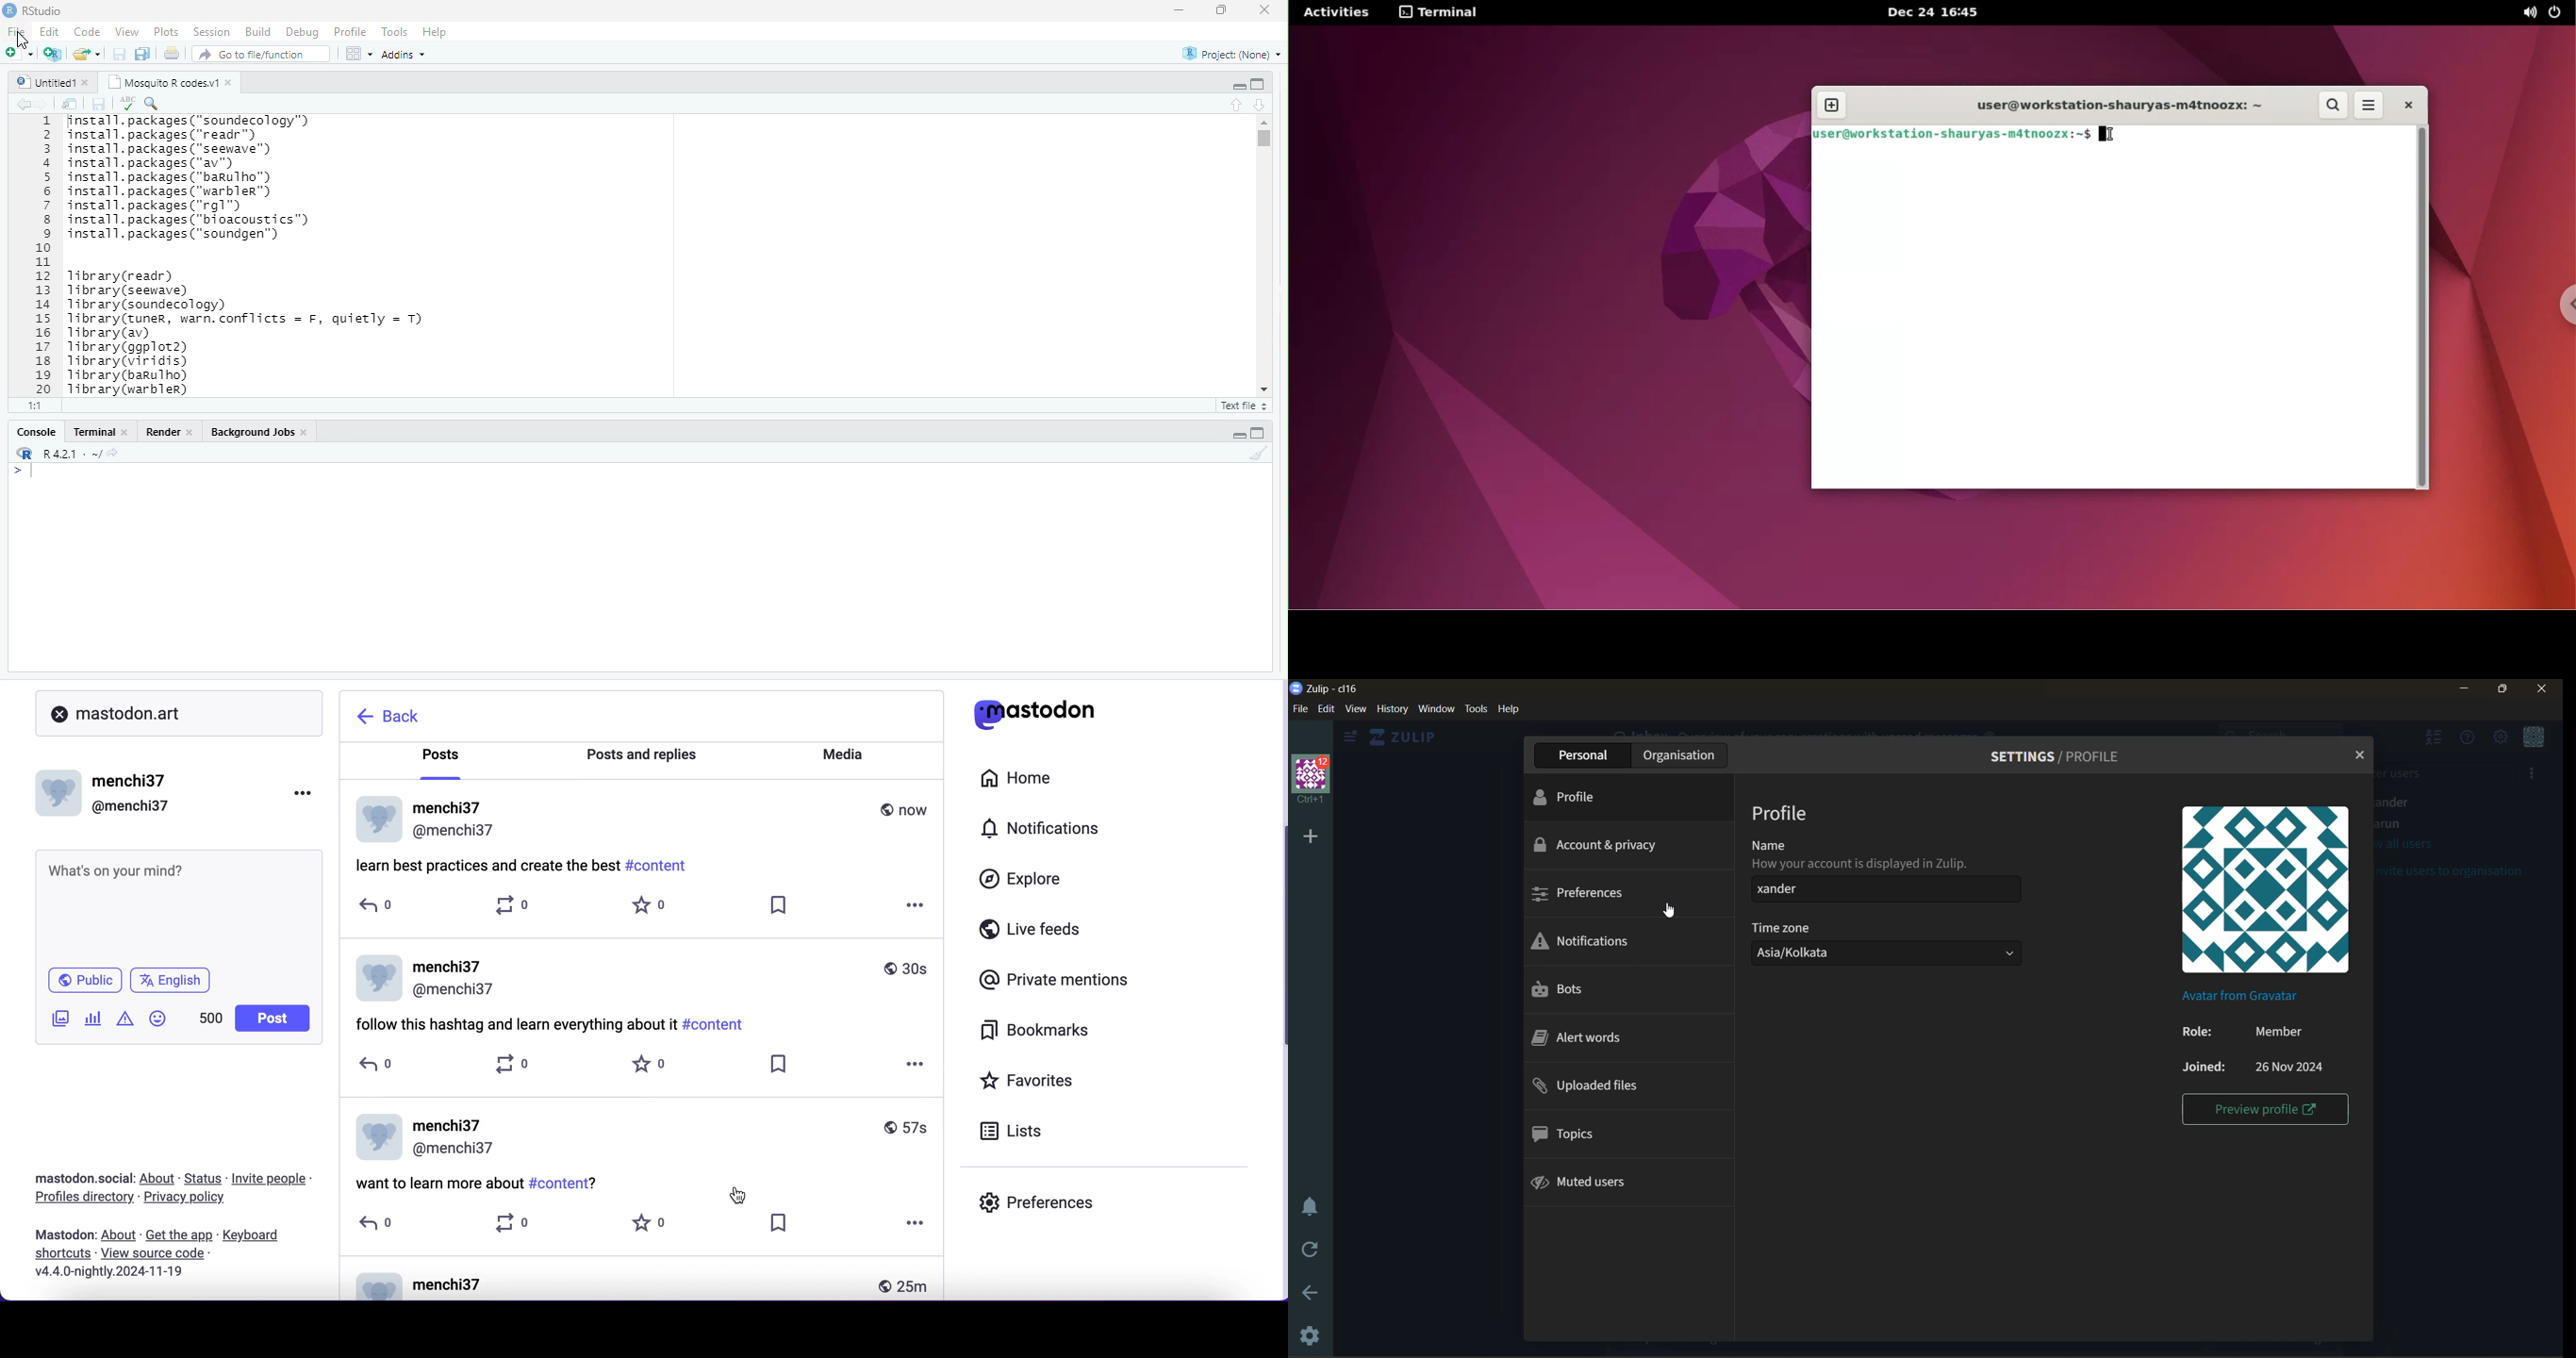 The image size is (2576, 1372). I want to click on posts and replies, so click(641, 755).